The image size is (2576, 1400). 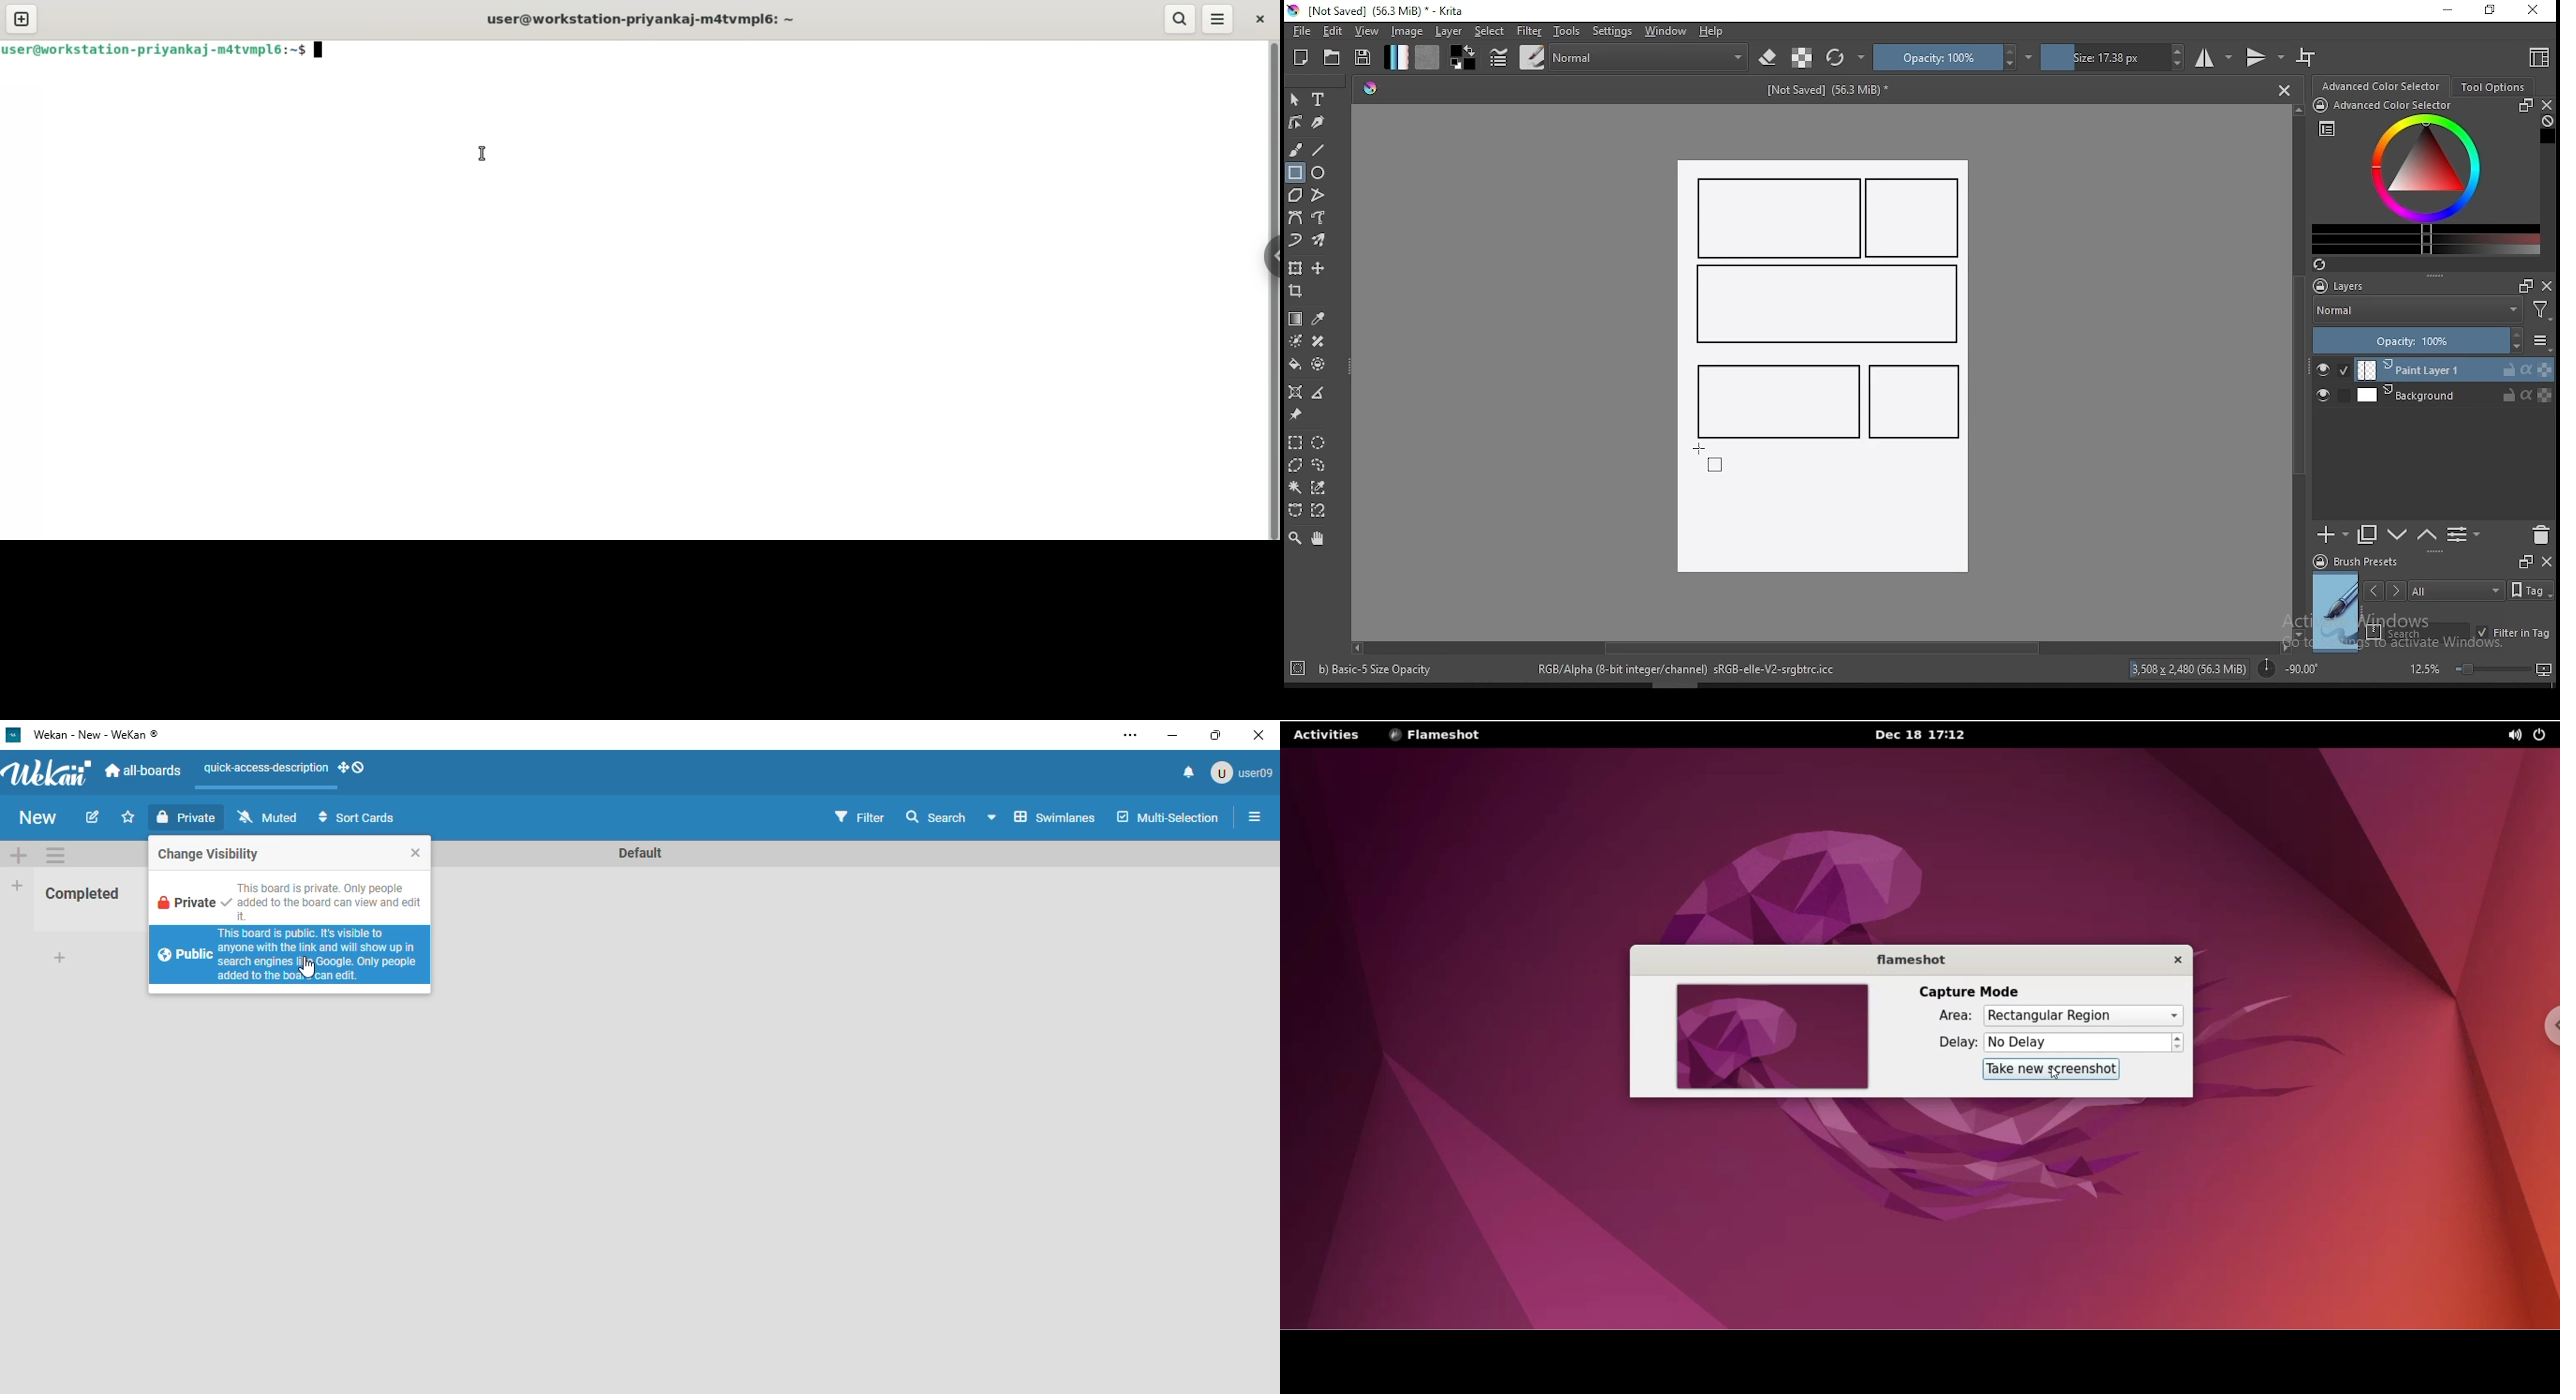 I want to click on maximize, so click(x=1216, y=735).